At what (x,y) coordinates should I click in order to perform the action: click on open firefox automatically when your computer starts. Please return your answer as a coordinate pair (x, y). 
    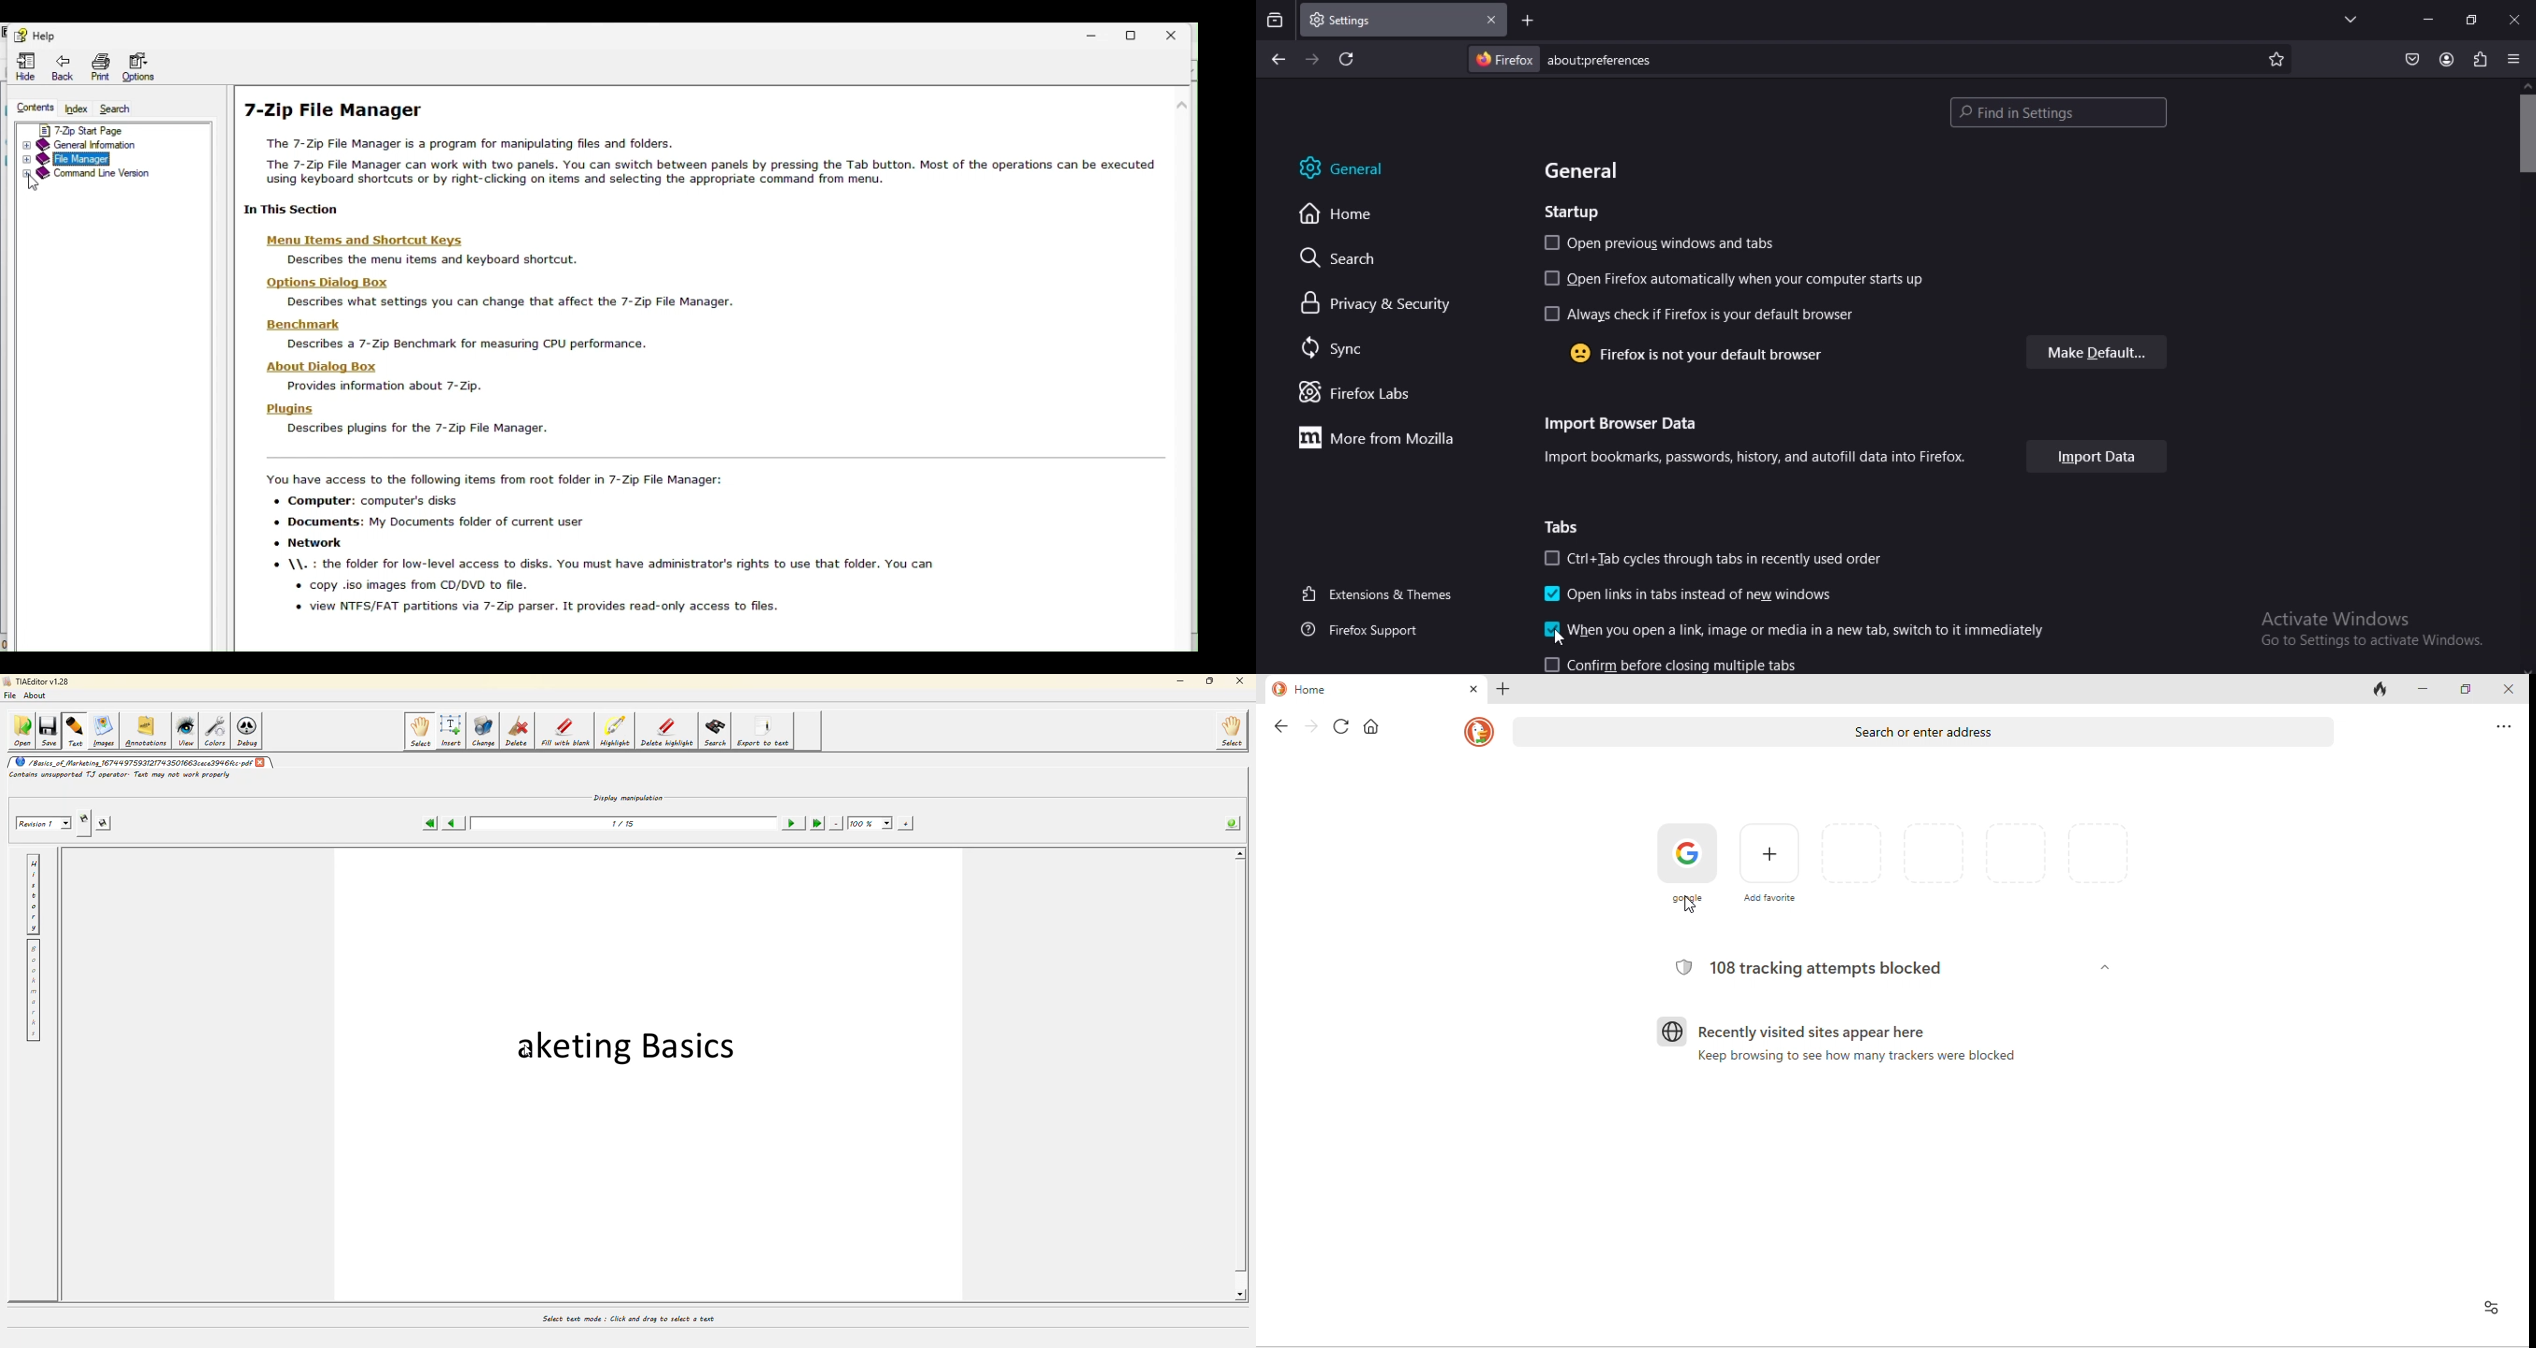
    Looking at the image, I should click on (1745, 278).